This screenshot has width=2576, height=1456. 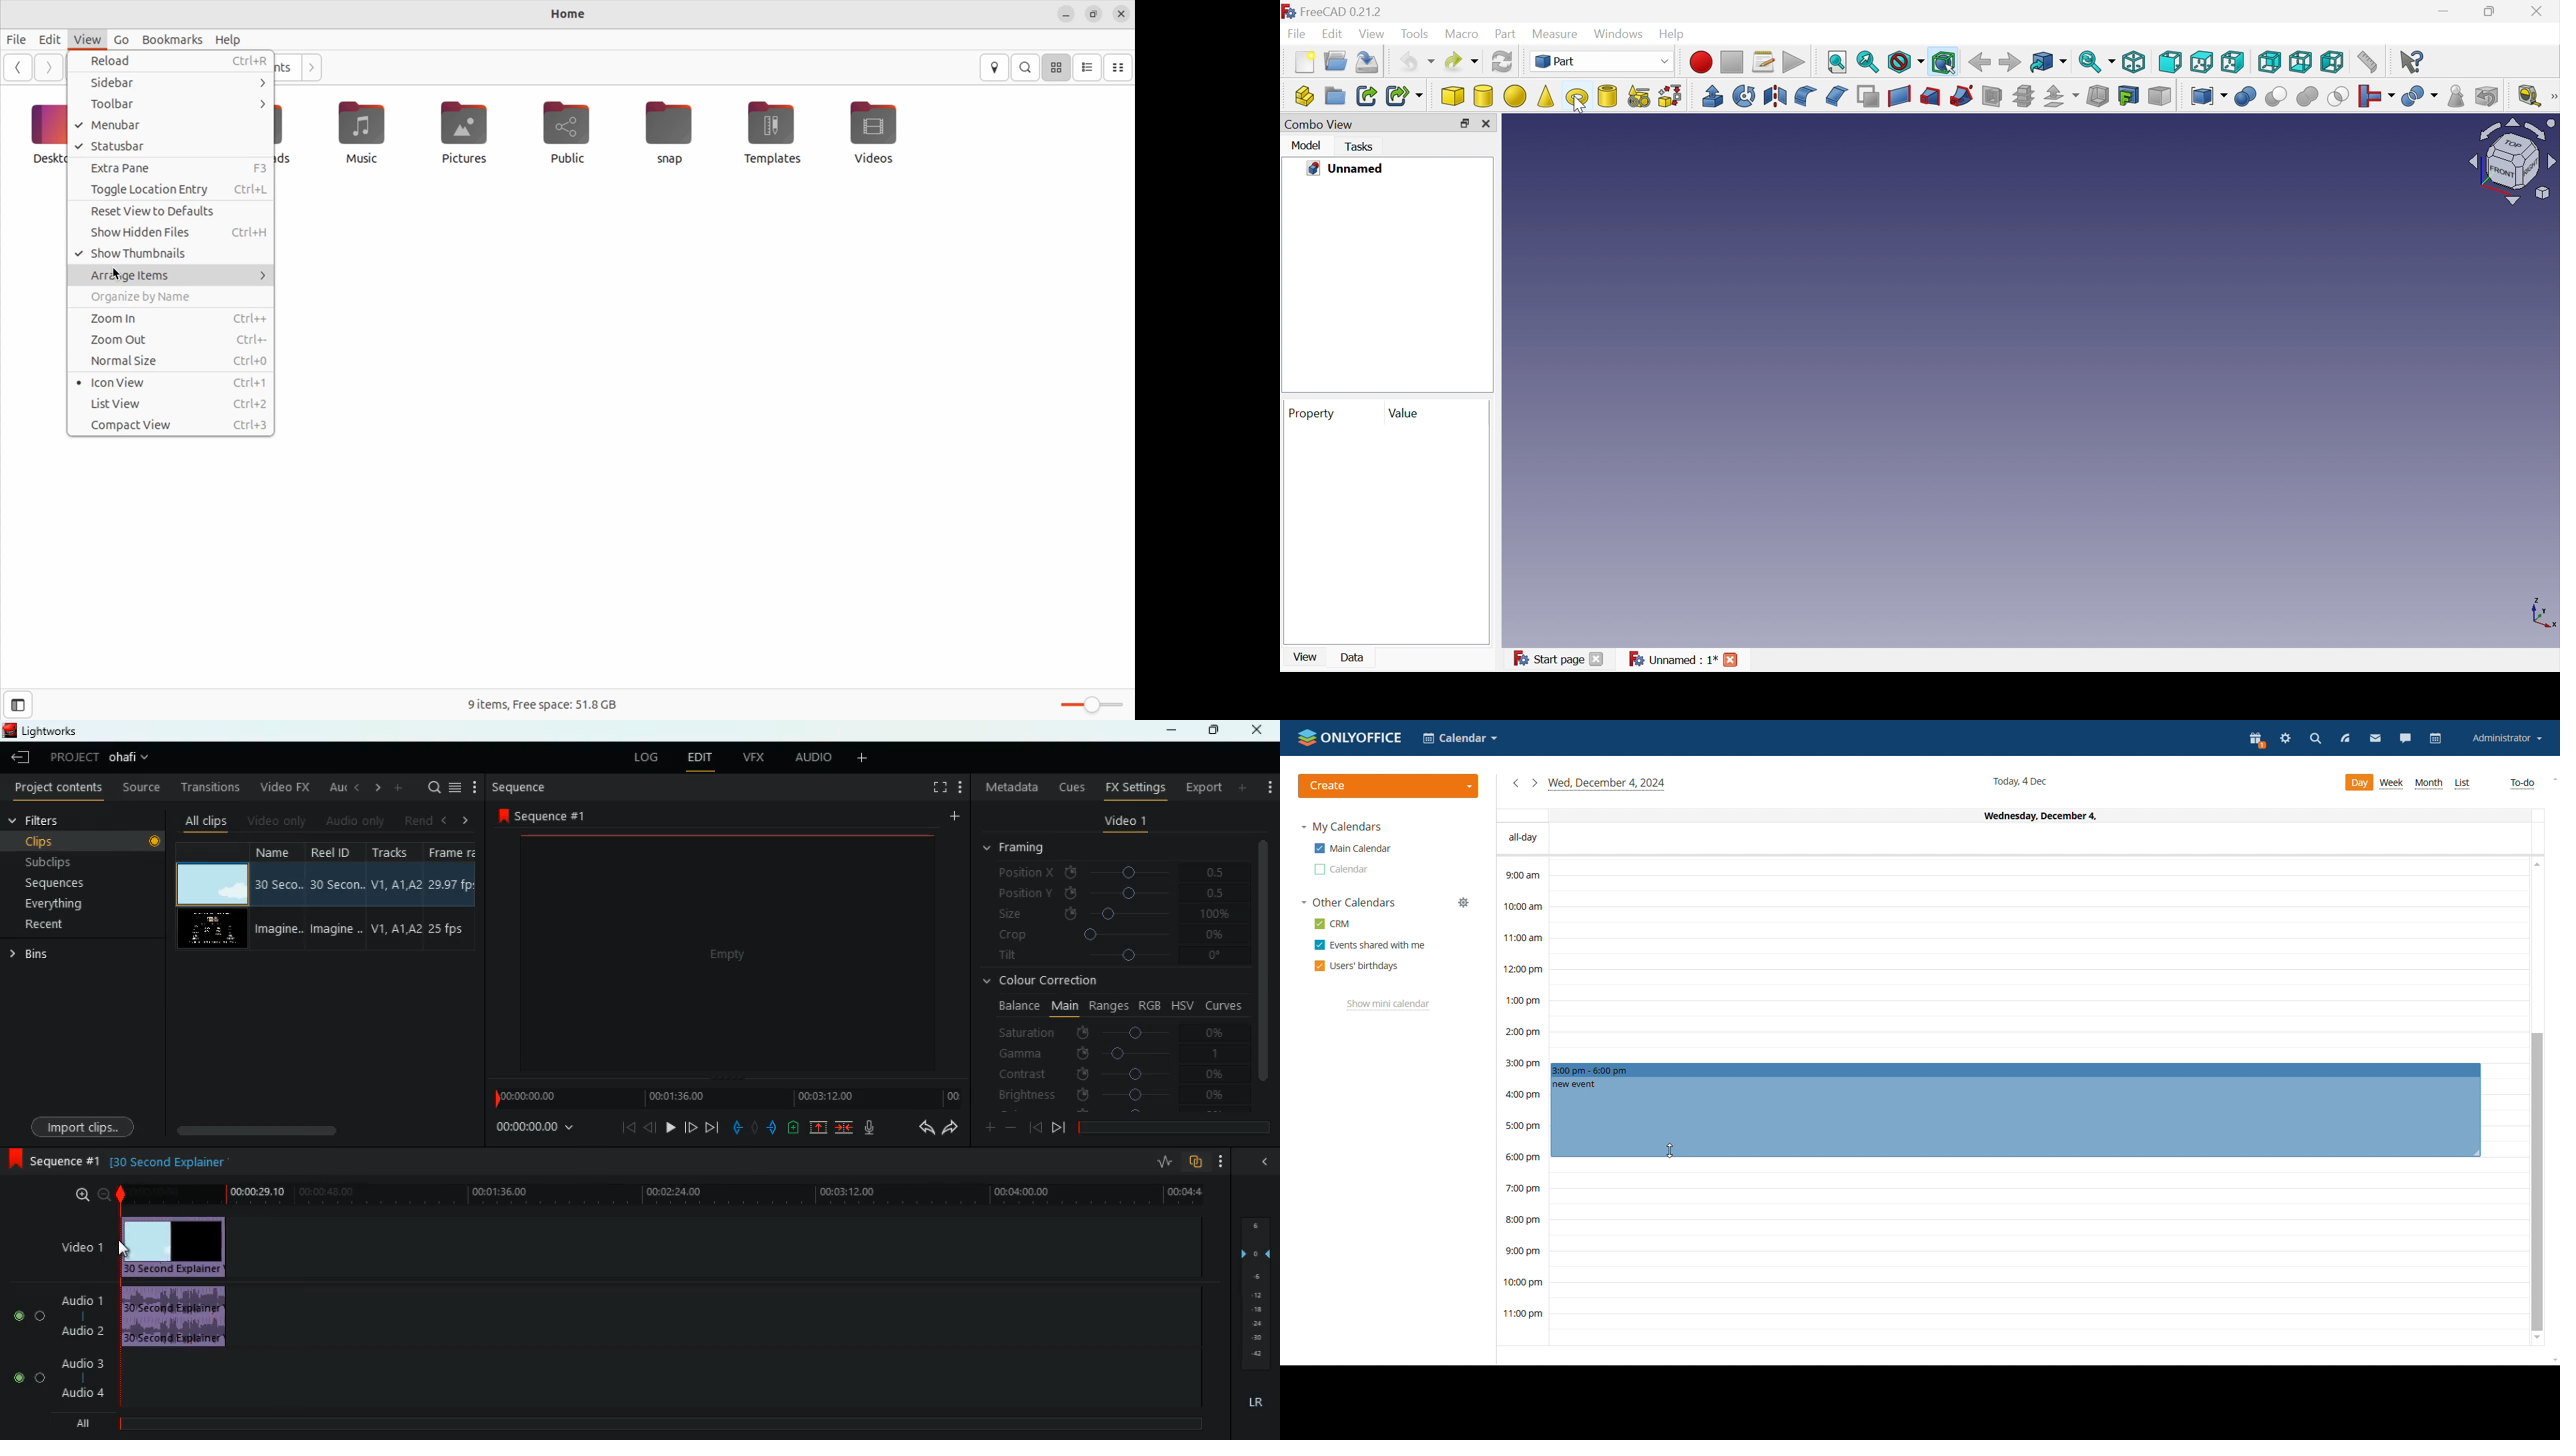 I want to click on Windows, so click(x=1620, y=36).